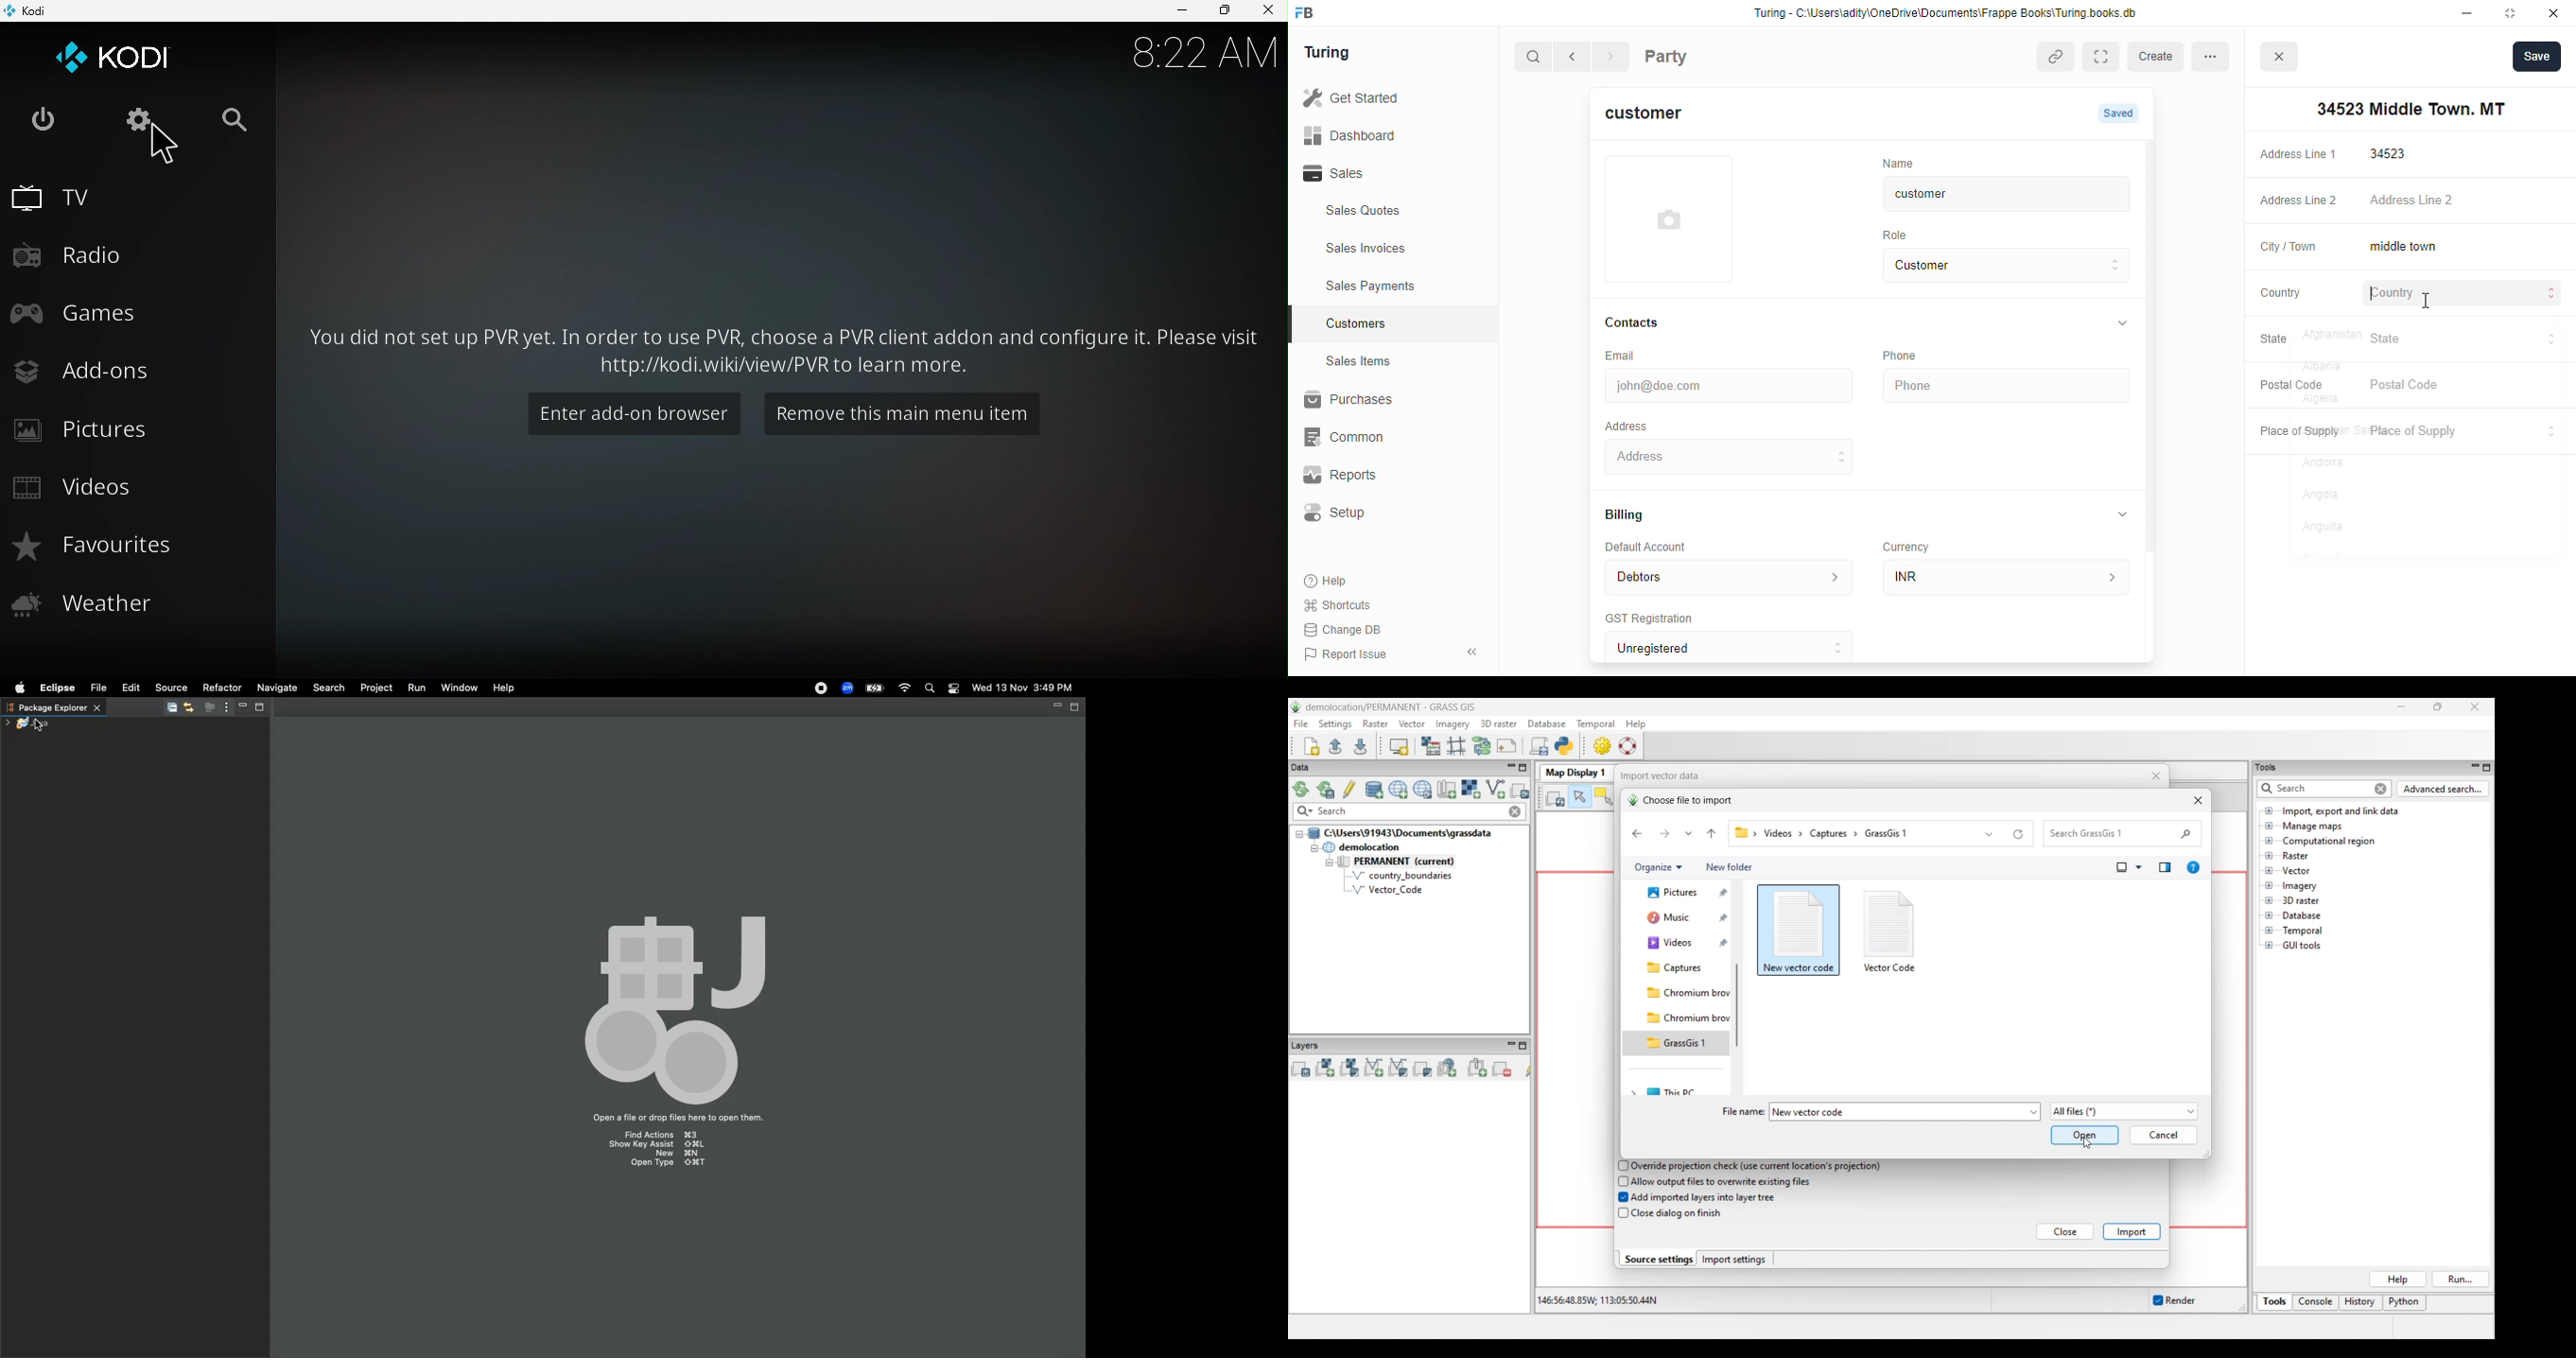 Image resolution: width=2576 pixels, height=1372 pixels. Describe the element at coordinates (633, 413) in the screenshot. I see `Enter add-on browser` at that location.